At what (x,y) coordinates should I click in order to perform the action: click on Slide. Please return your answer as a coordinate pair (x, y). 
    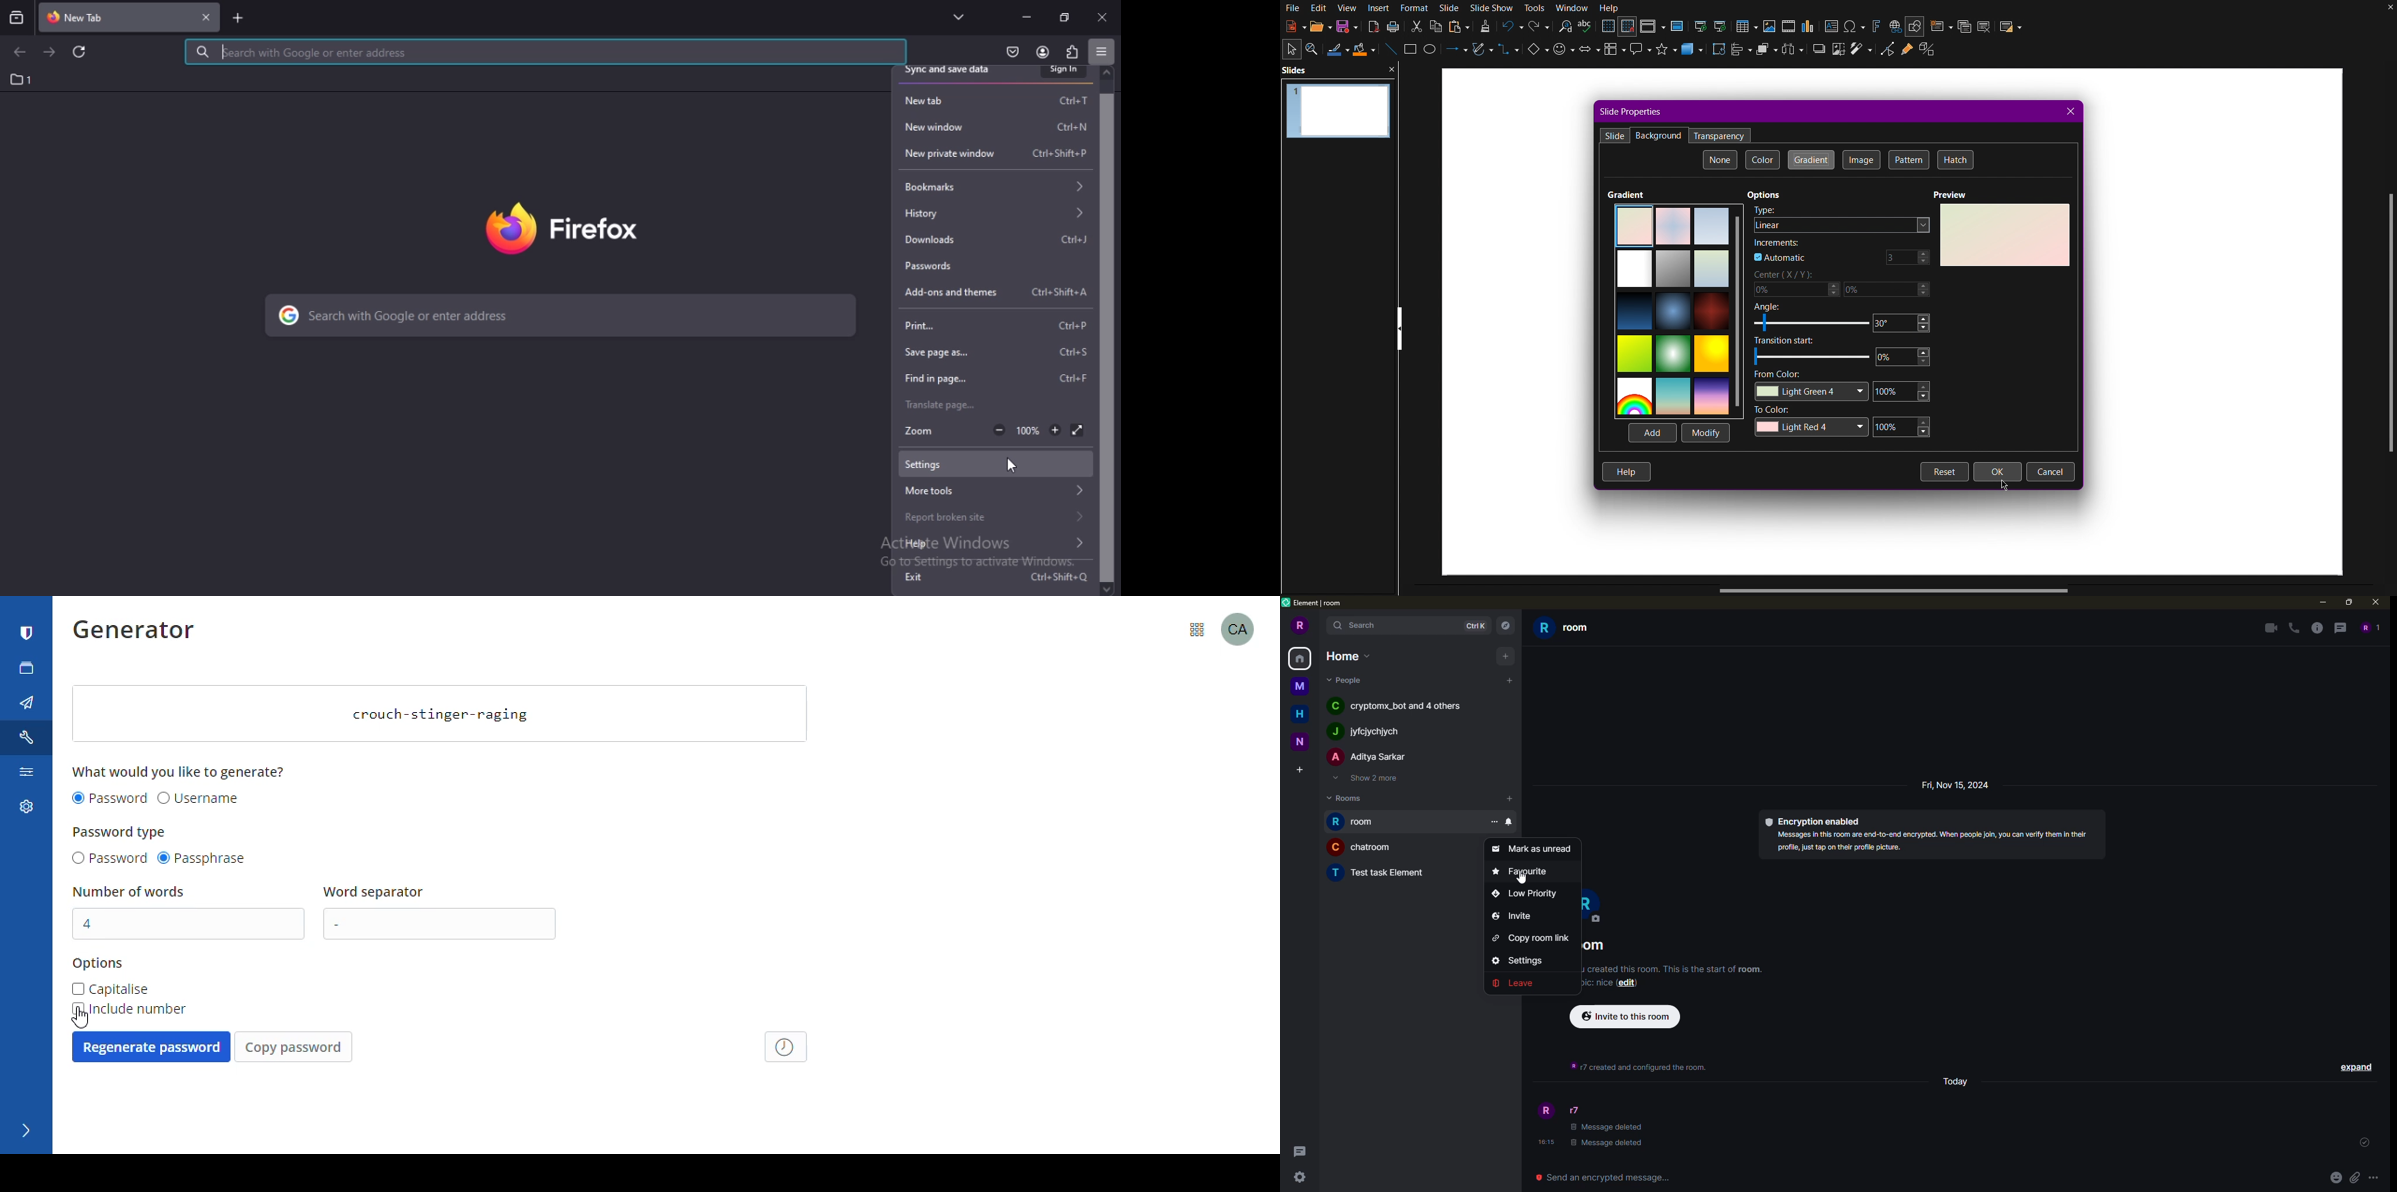
    Looking at the image, I should click on (1451, 8).